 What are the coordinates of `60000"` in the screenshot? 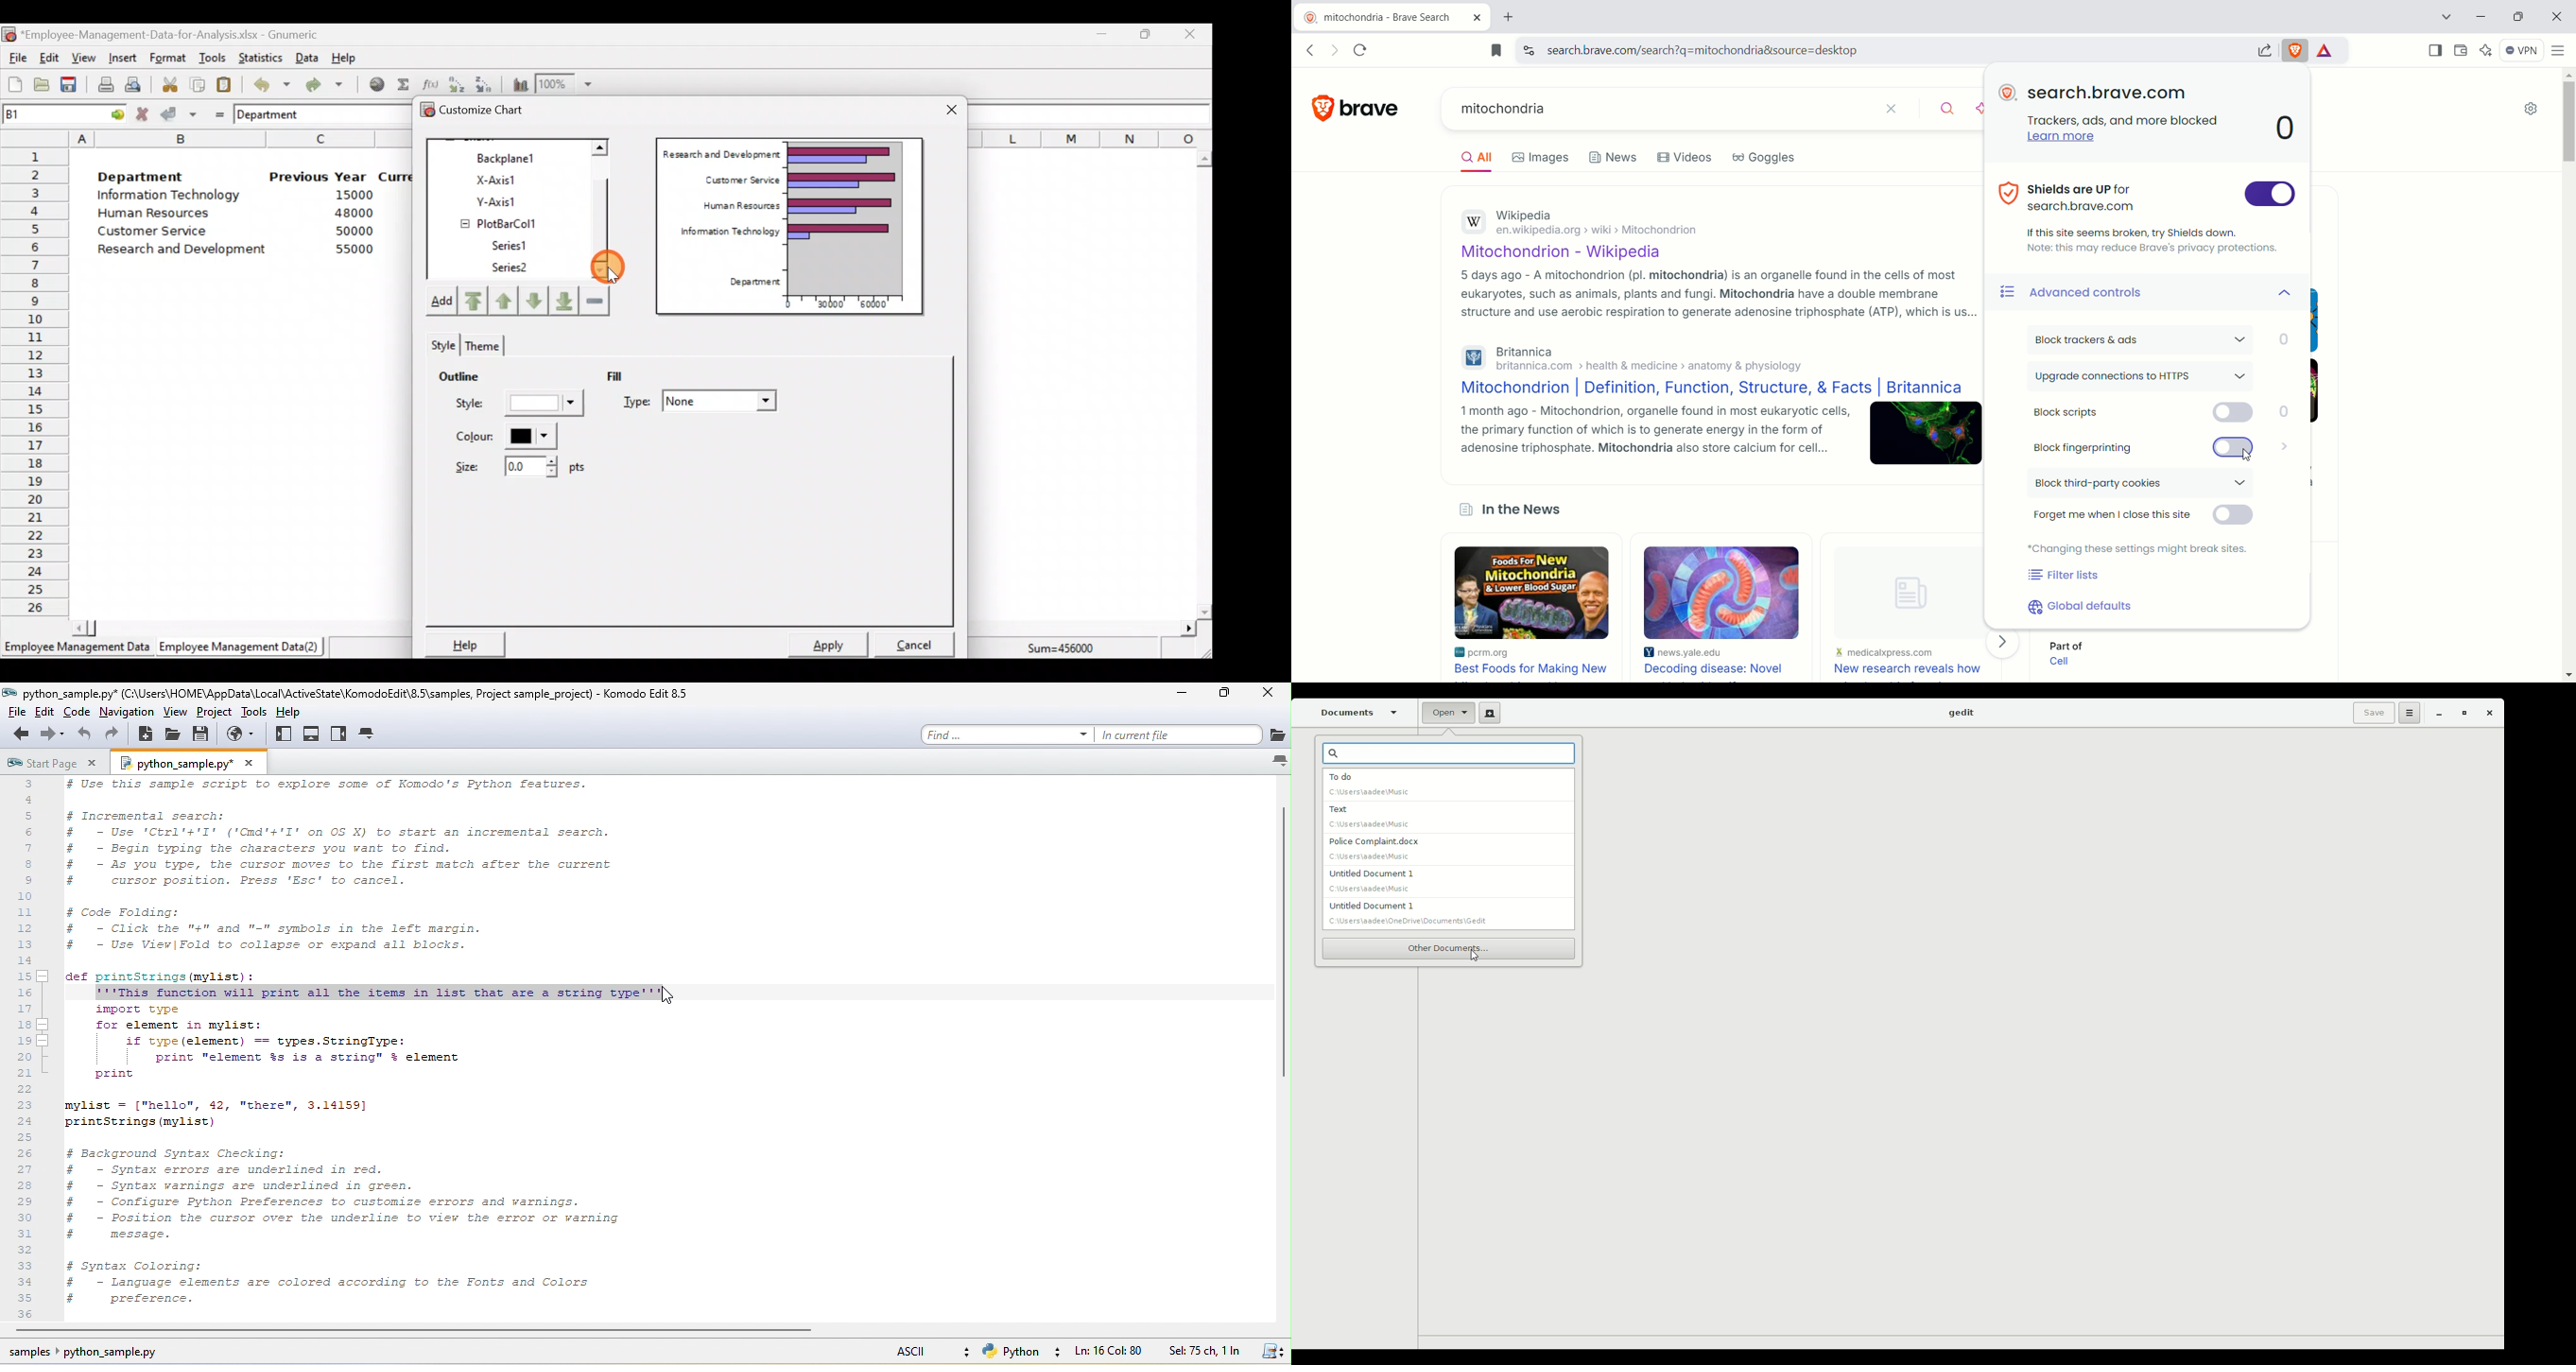 It's located at (881, 306).